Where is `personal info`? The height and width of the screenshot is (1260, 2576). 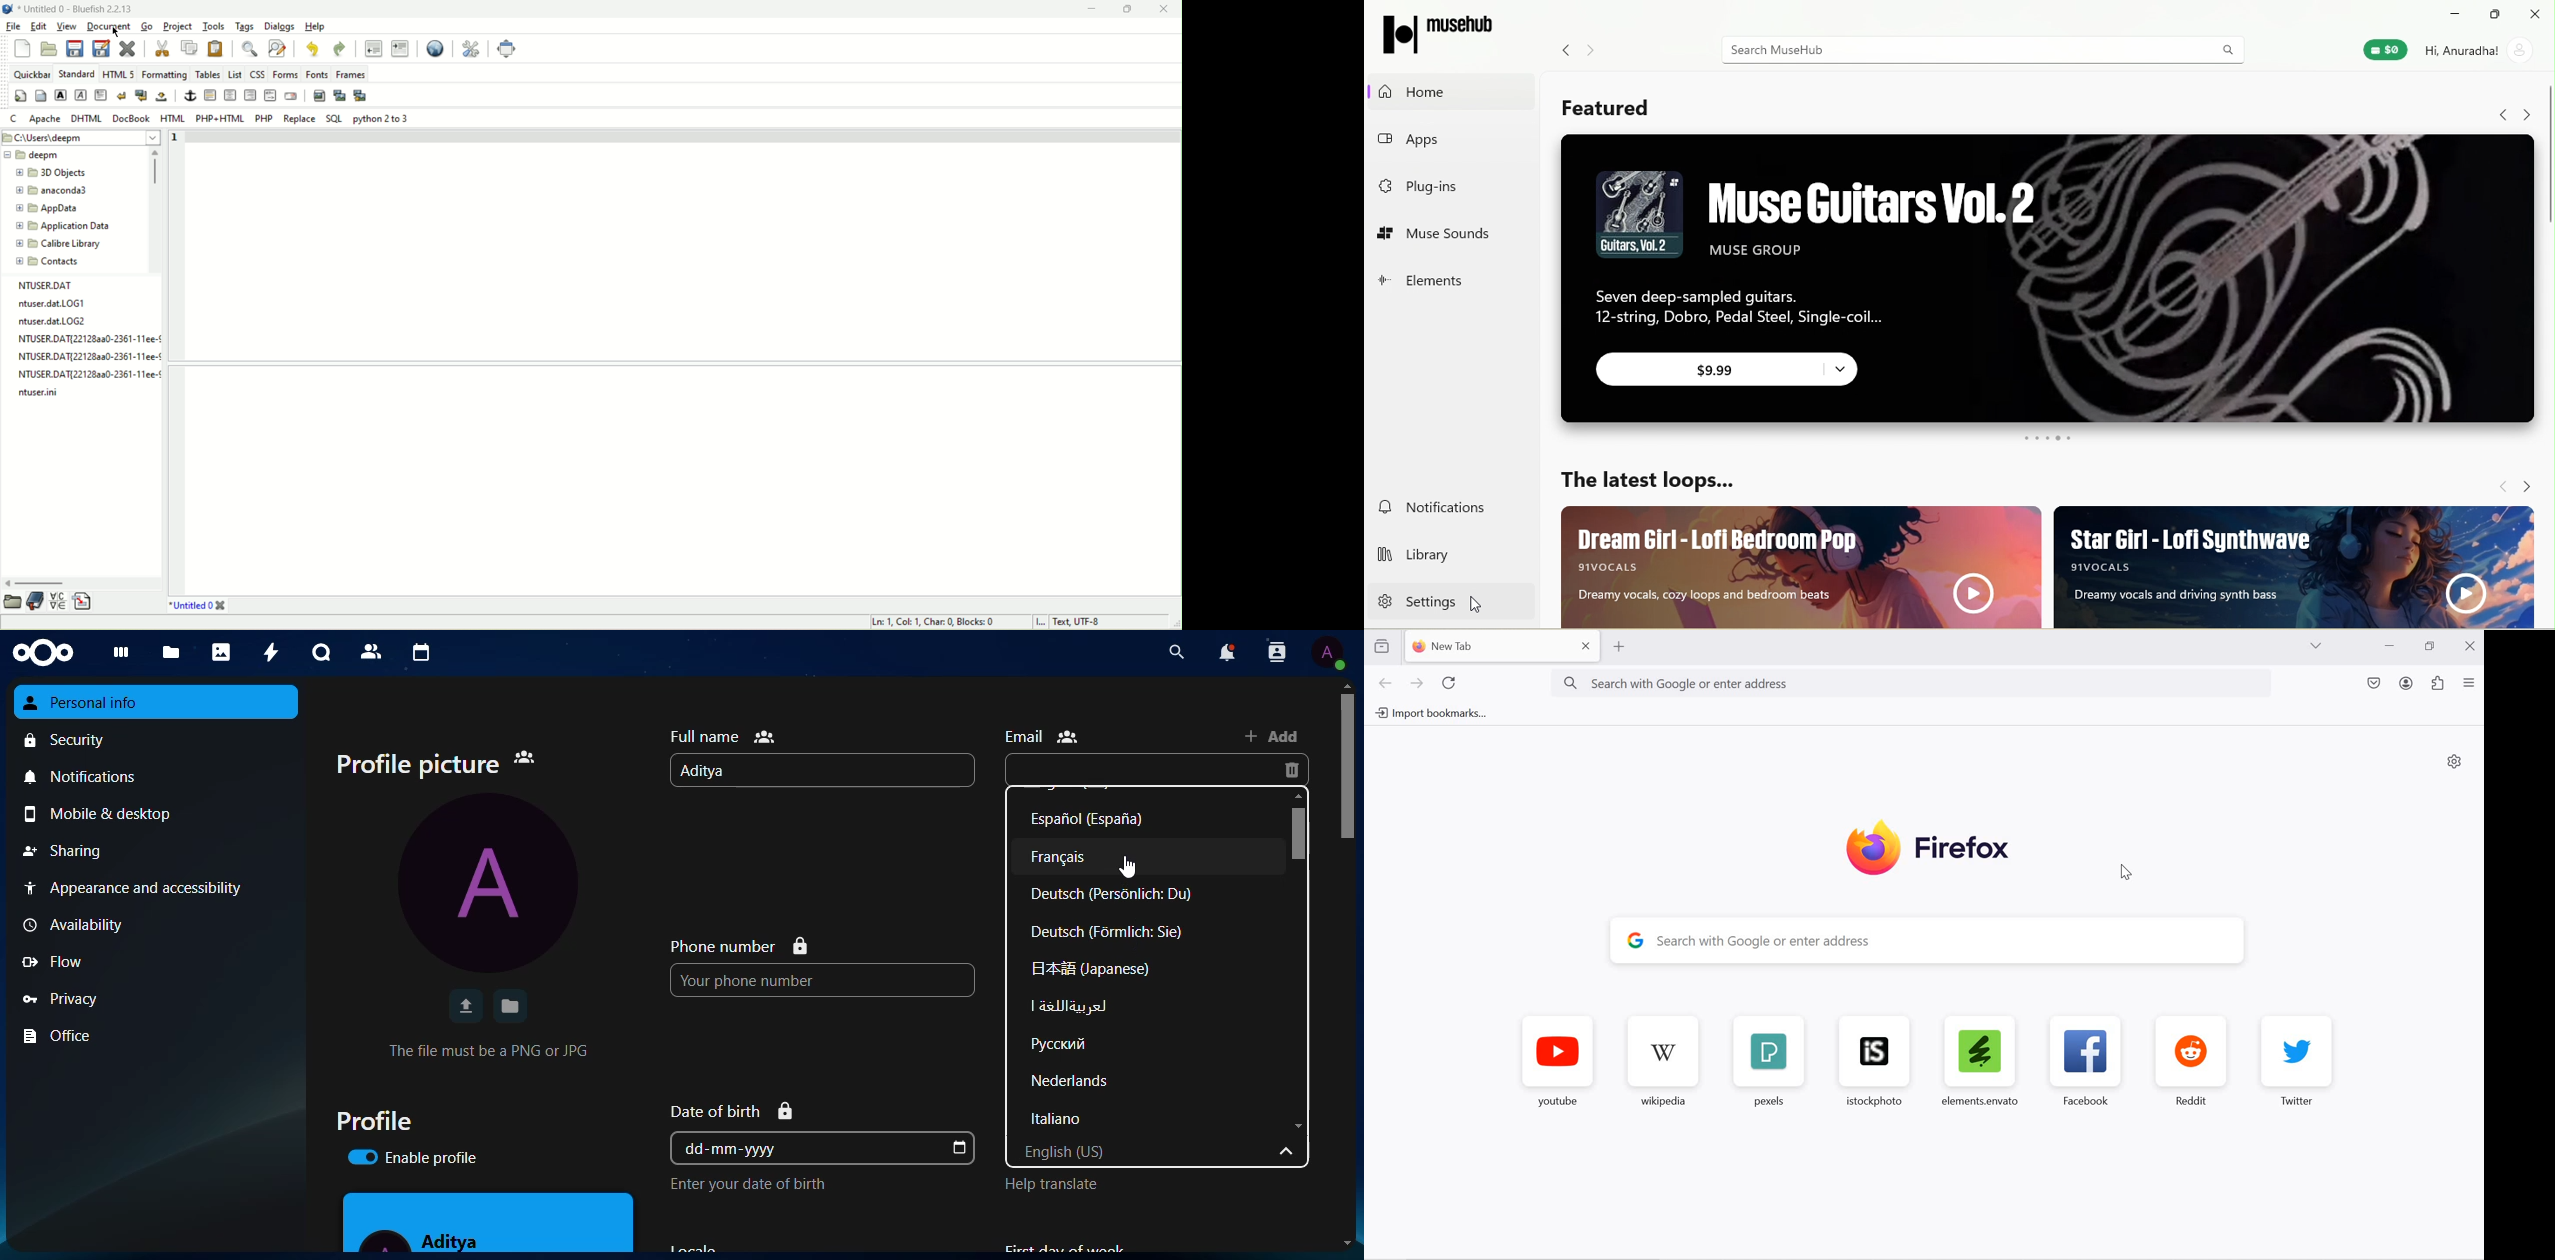 personal info is located at coordinates (98, 703).